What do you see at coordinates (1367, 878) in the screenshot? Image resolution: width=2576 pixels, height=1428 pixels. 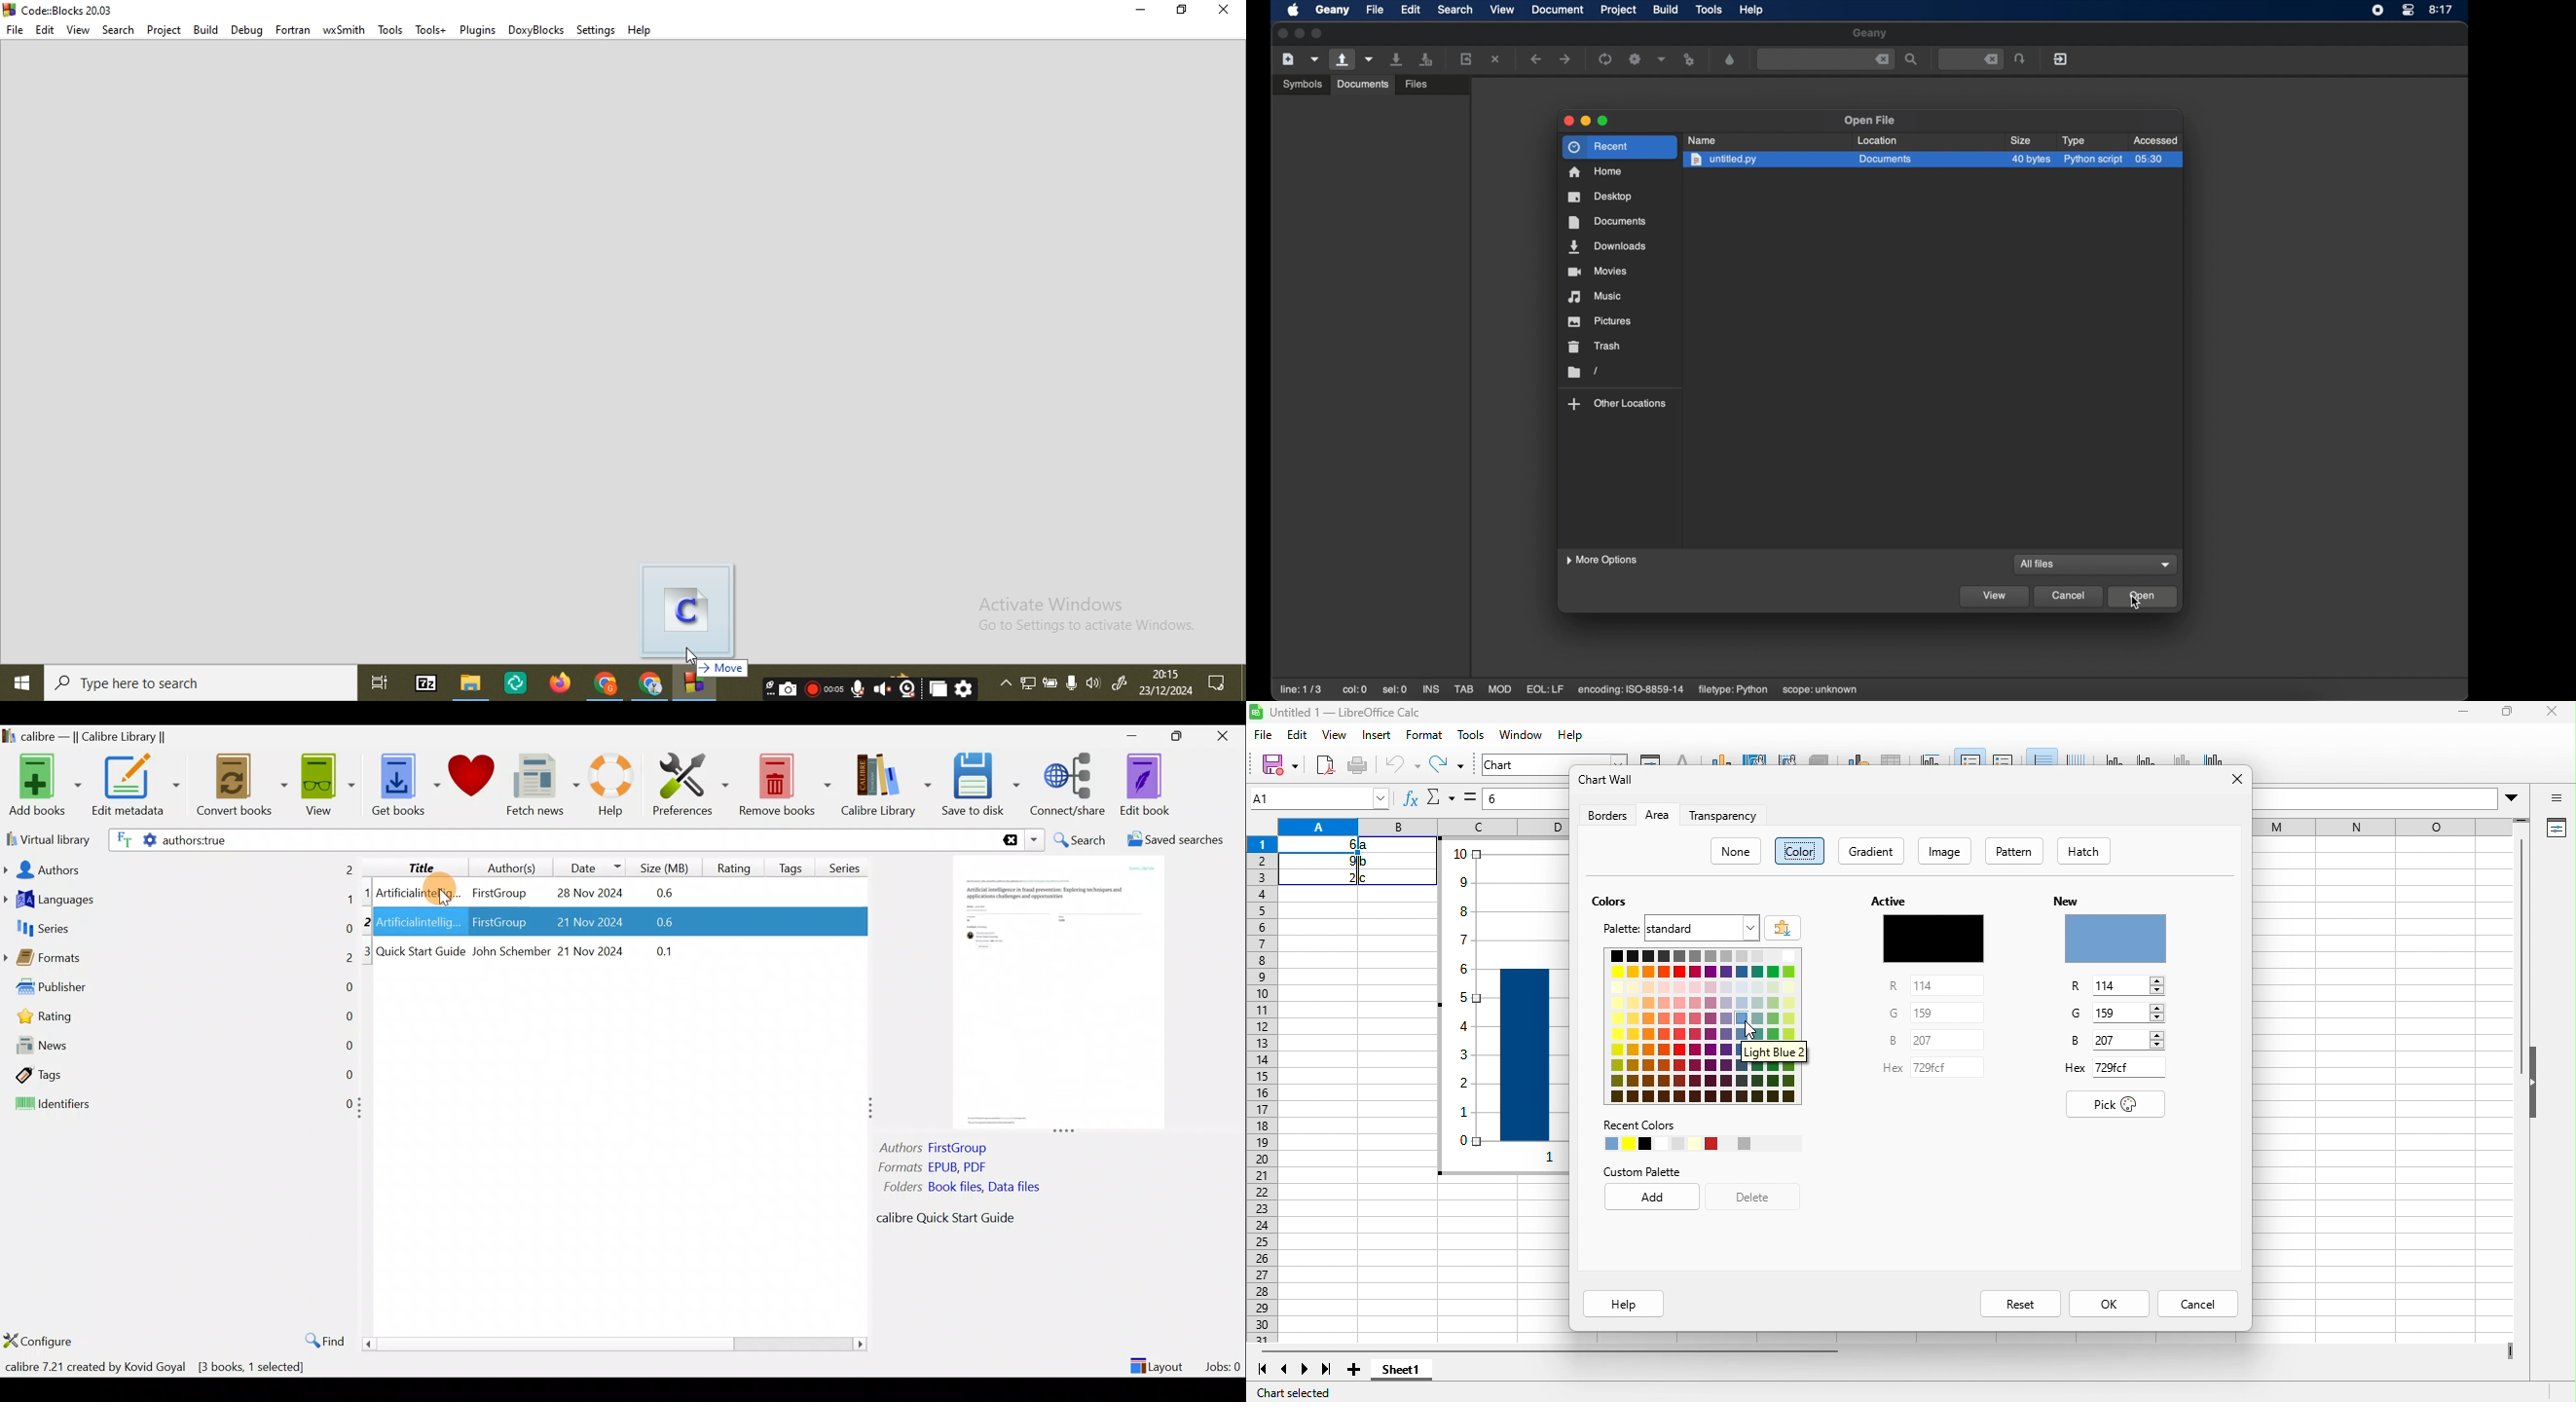 I see `c` at bounding box center [1367, 878].